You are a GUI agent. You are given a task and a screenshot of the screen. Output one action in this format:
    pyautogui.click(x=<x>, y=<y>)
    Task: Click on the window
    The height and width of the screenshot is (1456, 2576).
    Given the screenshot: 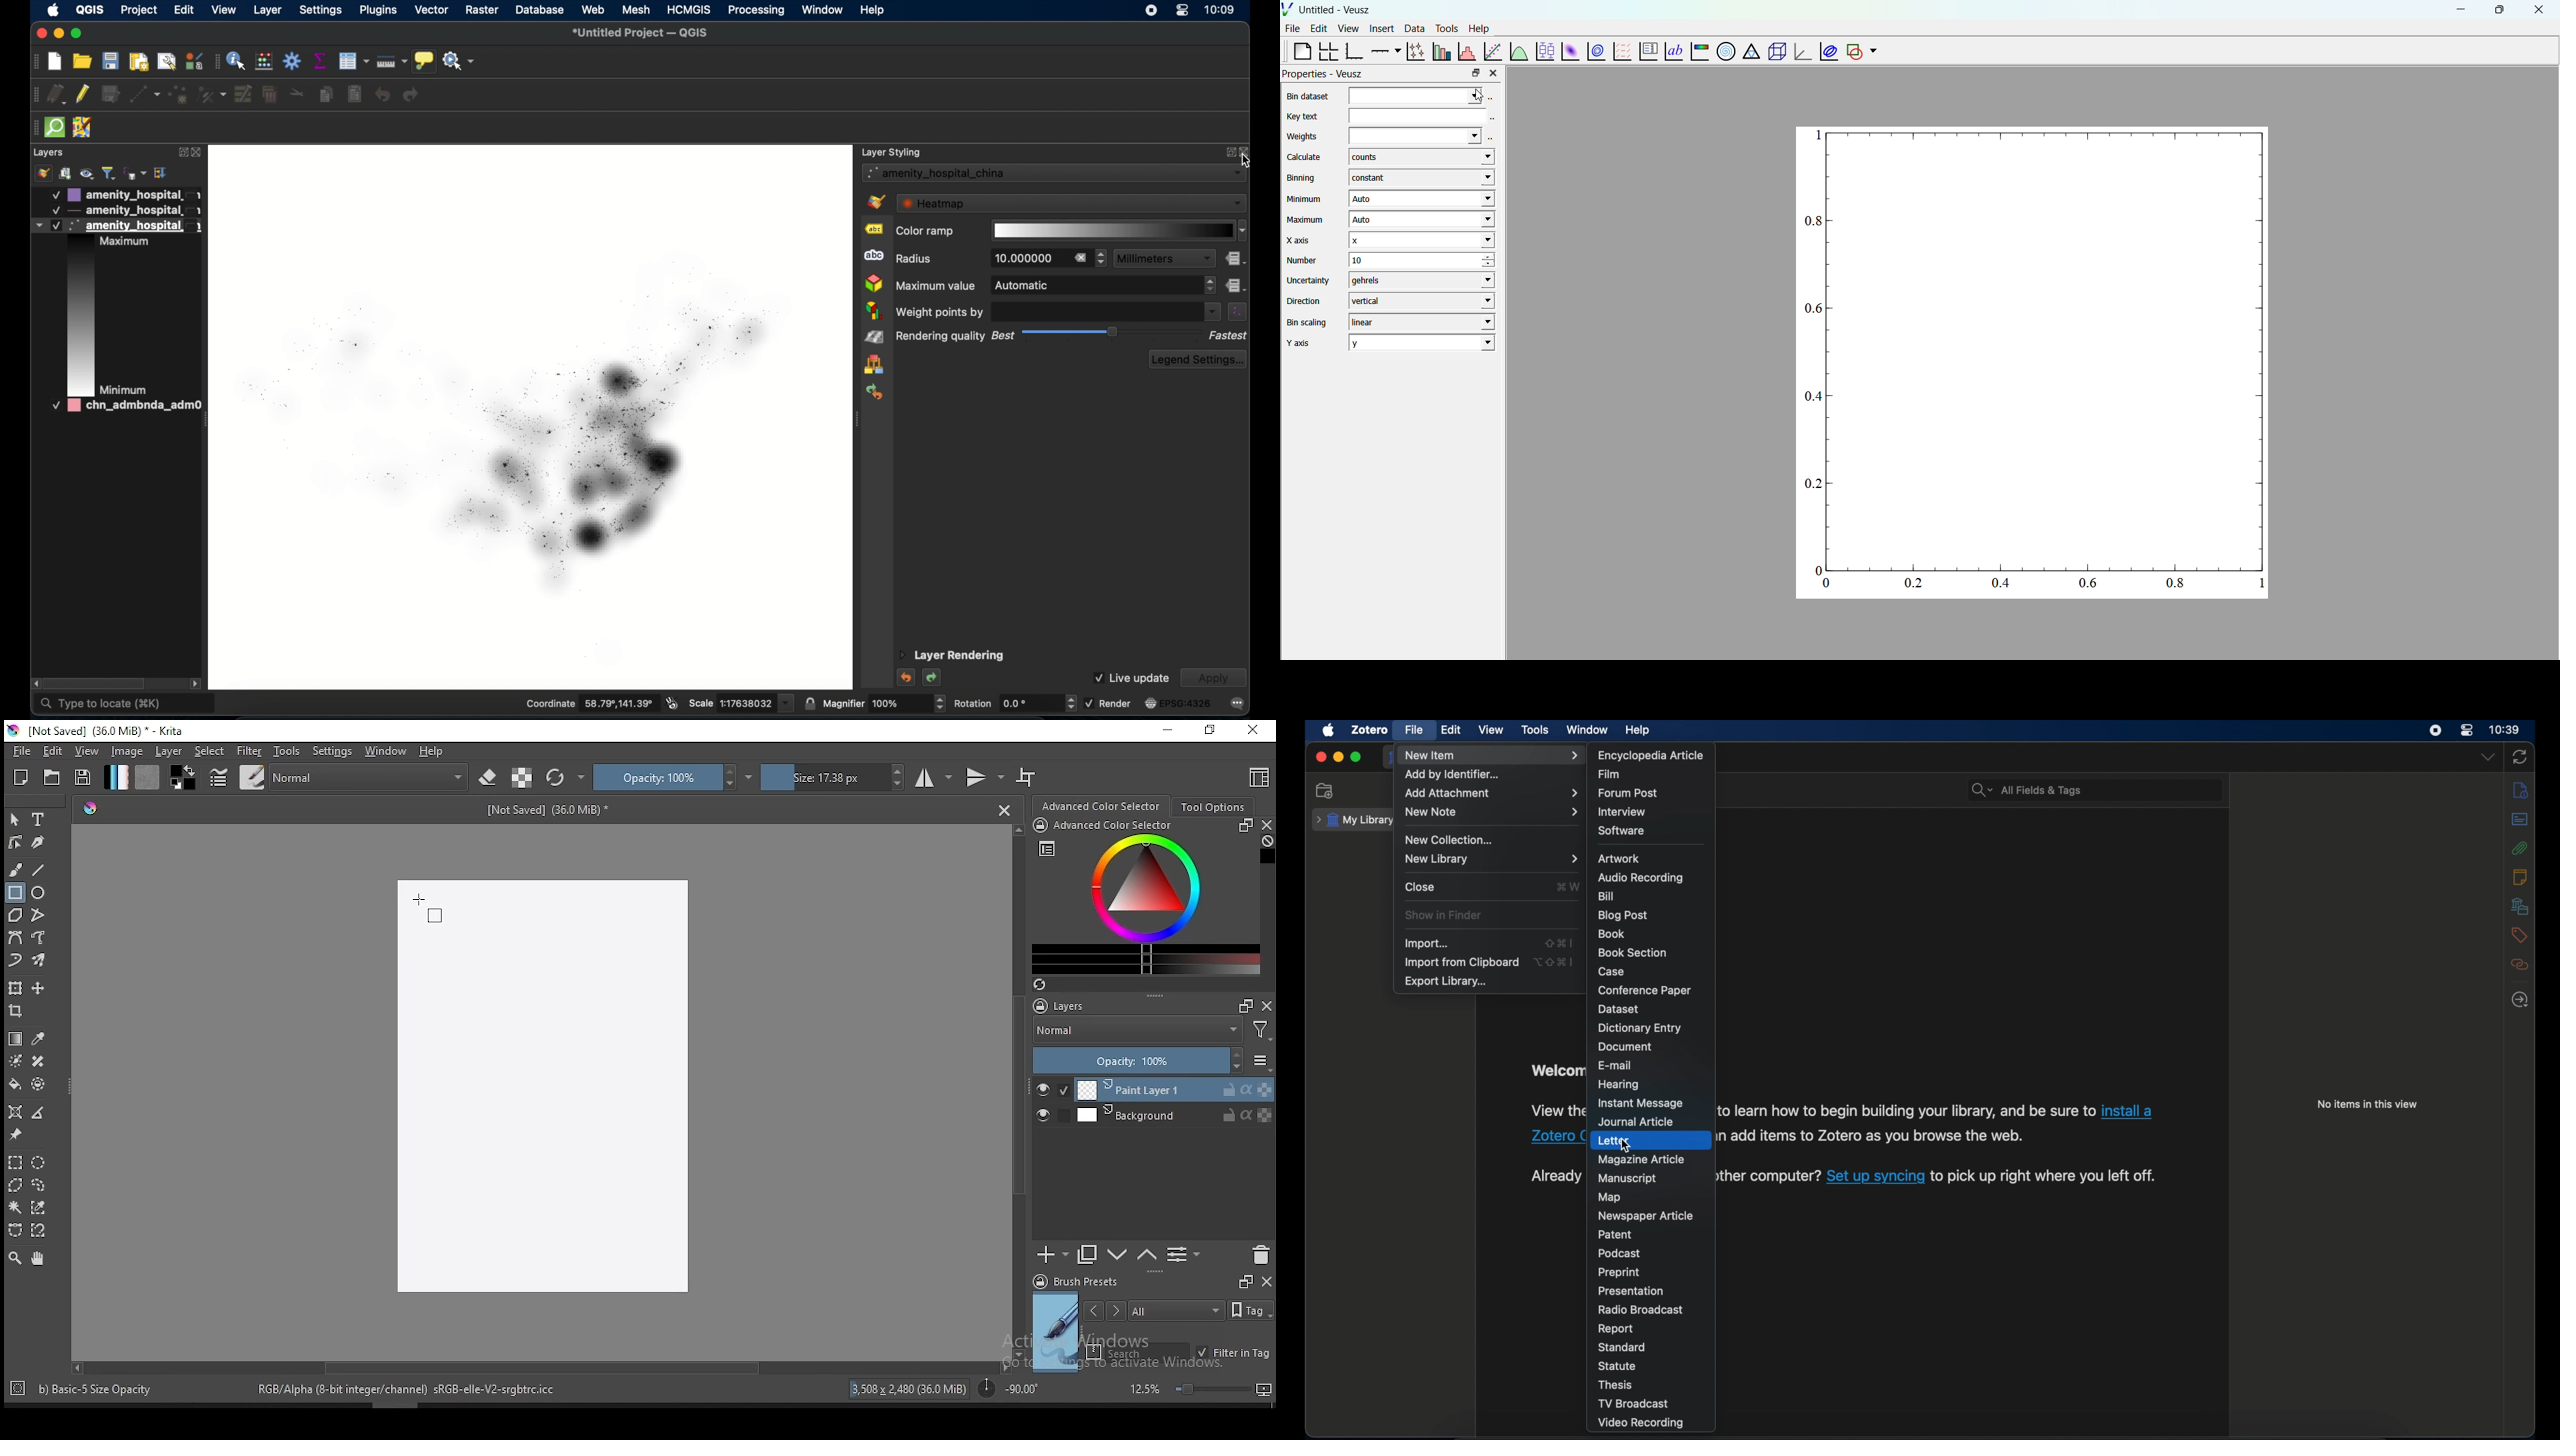 What is the action you would take?
    pyautogui.click(x=1587, y=730)
    